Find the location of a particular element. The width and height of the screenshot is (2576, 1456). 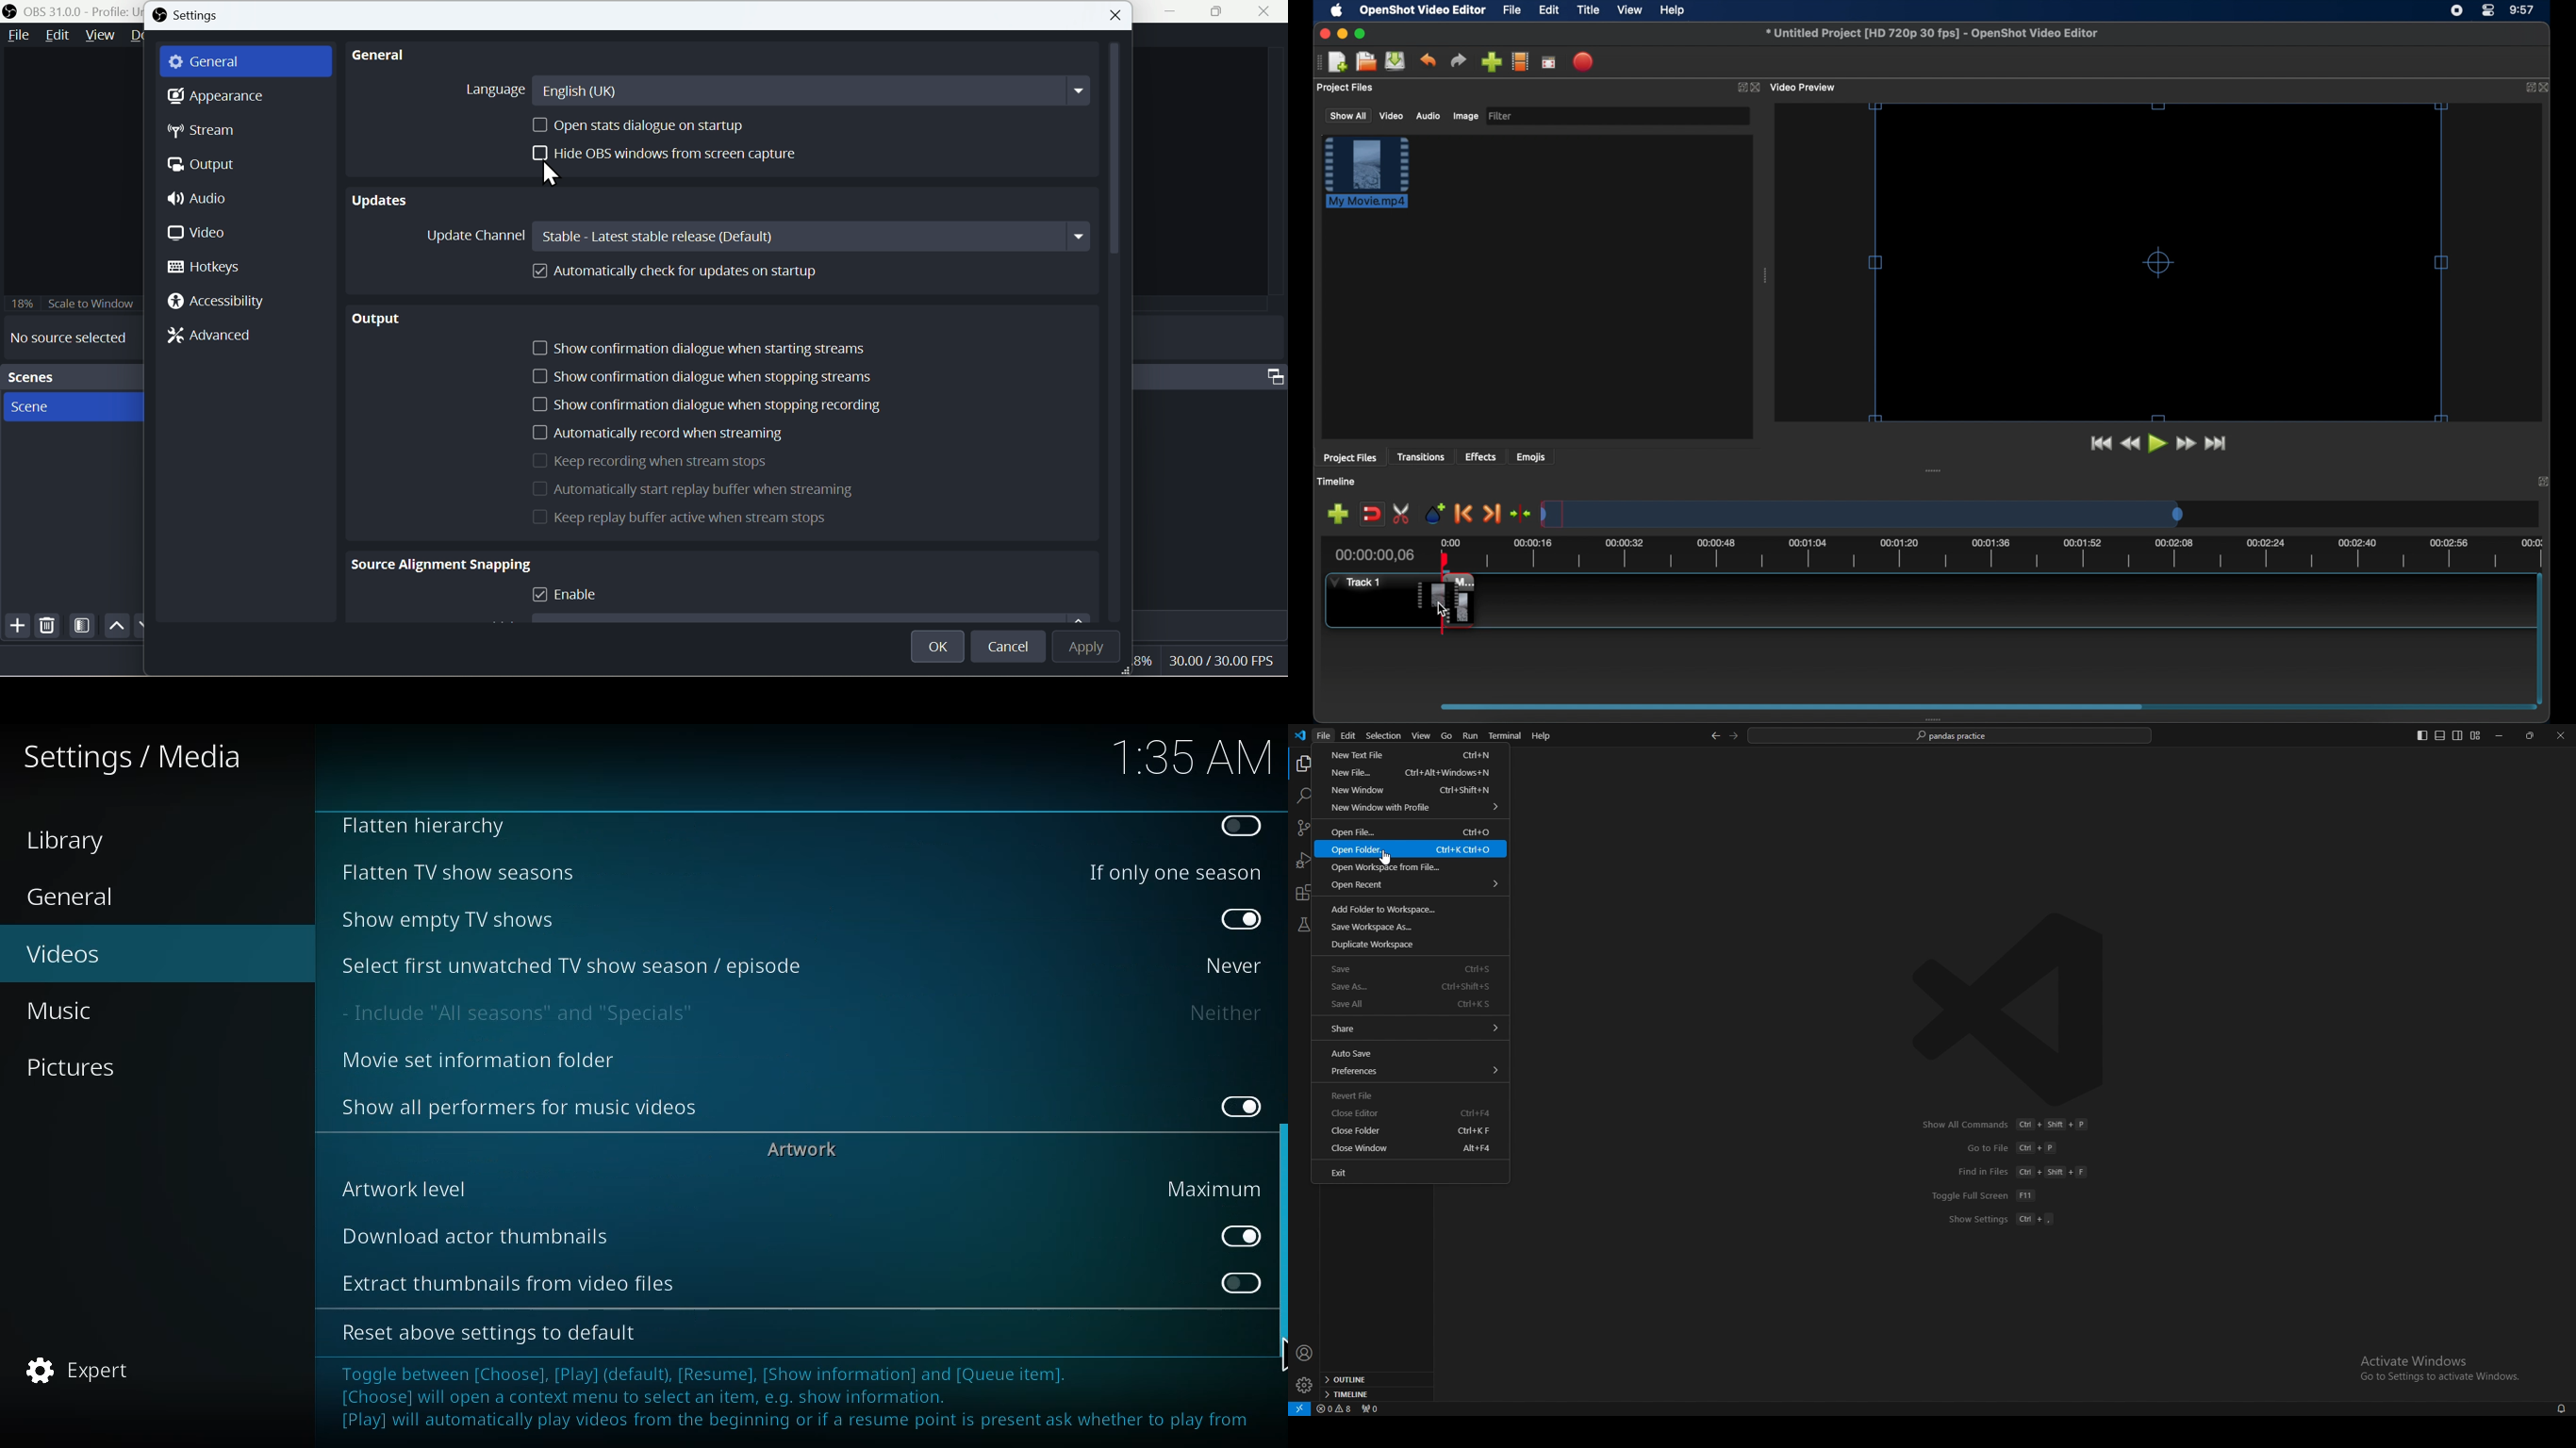

Video is located at coordinates (206, 234).